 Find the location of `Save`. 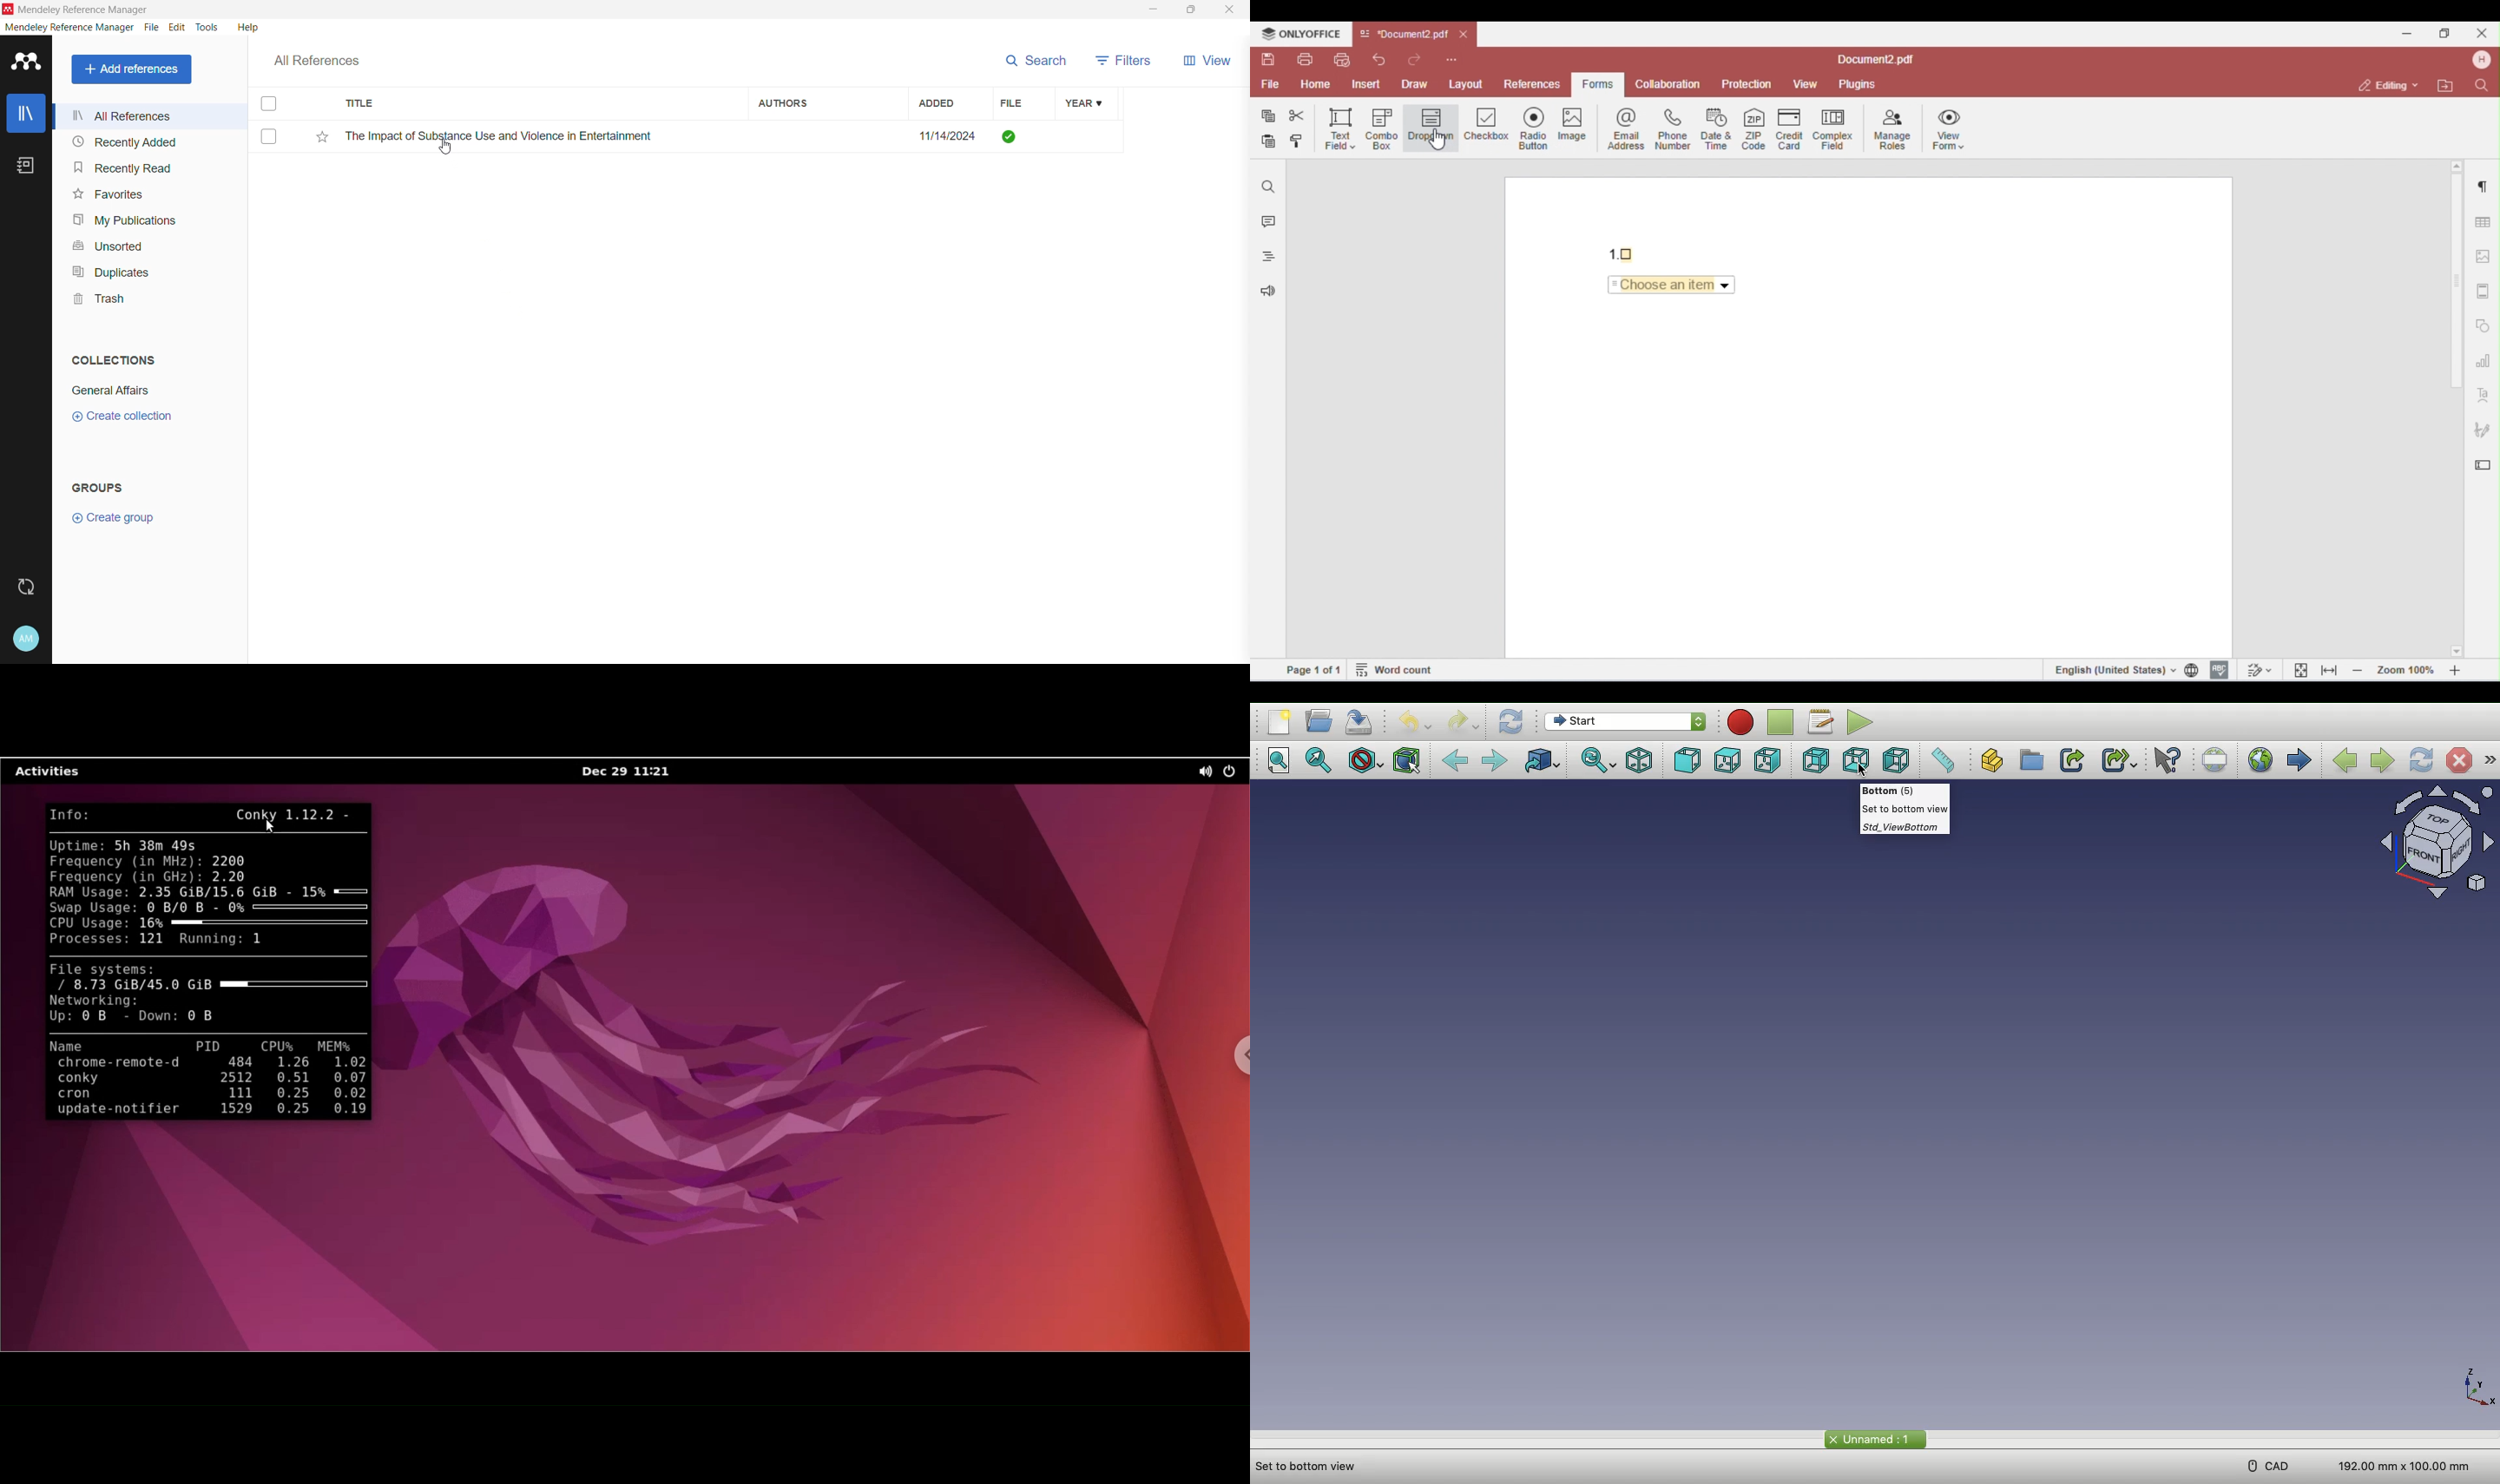

Save is located at coordinates (1363, 722).